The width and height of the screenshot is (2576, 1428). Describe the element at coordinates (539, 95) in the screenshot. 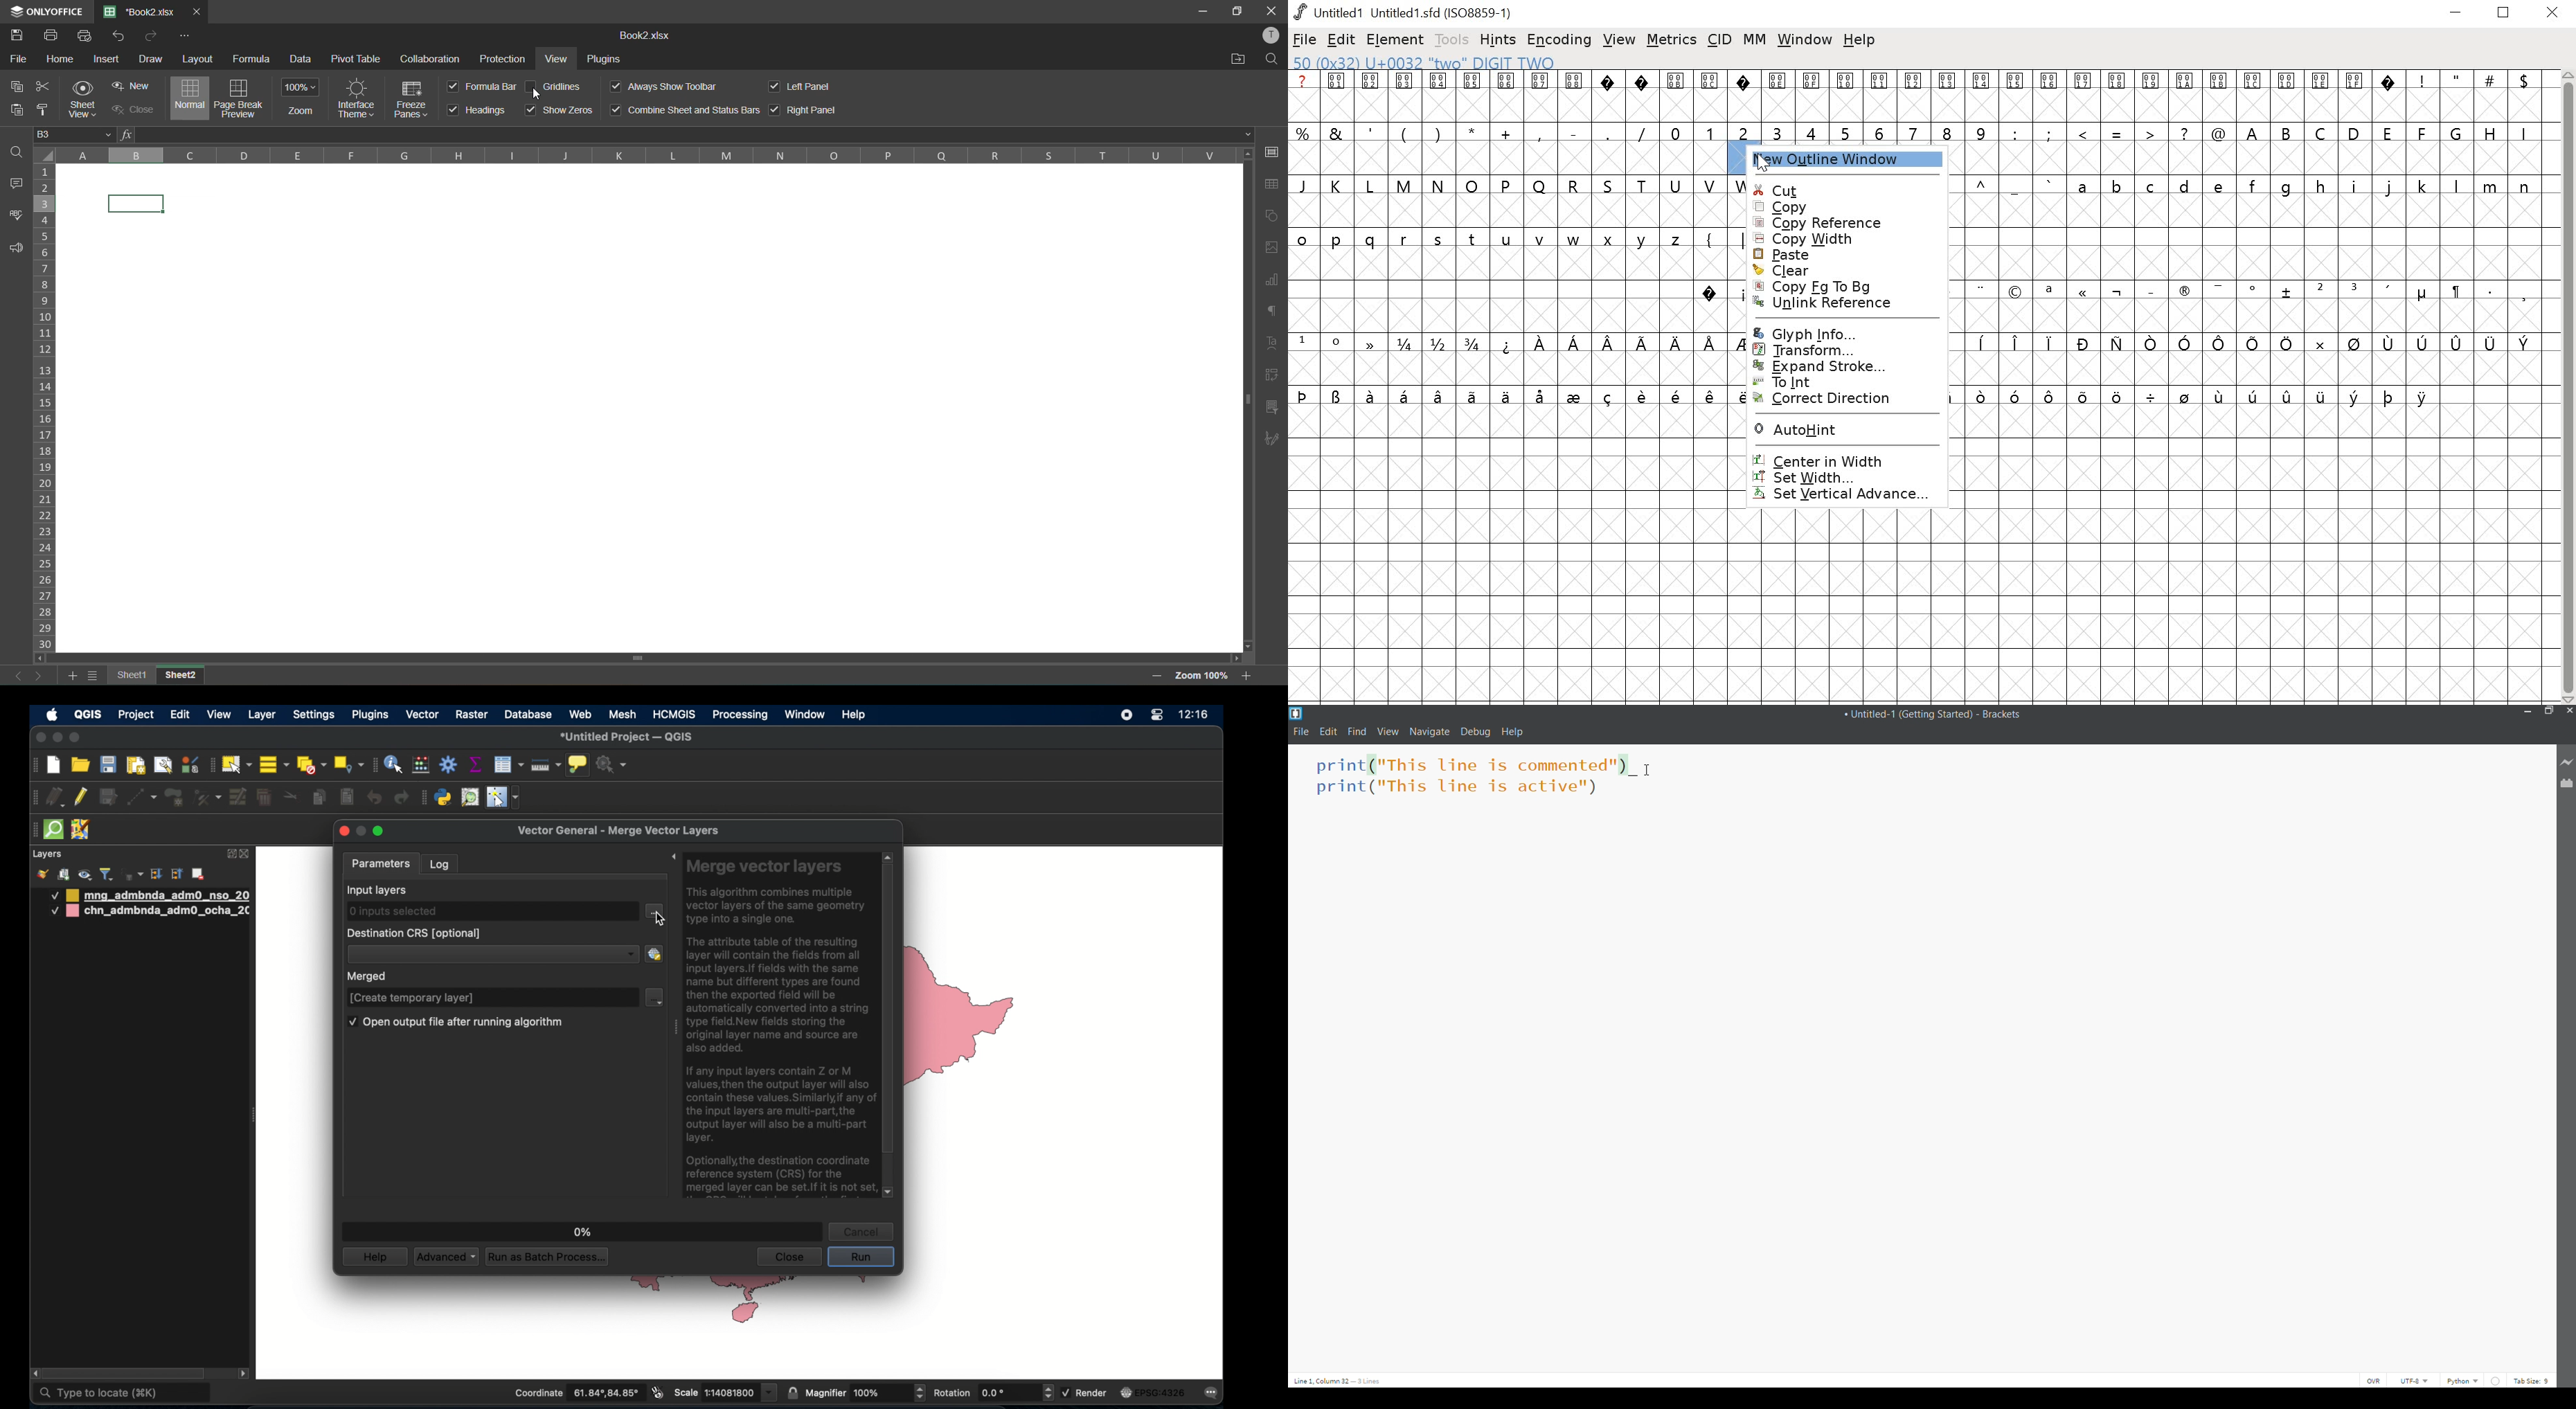

I see `cursor` at that location.